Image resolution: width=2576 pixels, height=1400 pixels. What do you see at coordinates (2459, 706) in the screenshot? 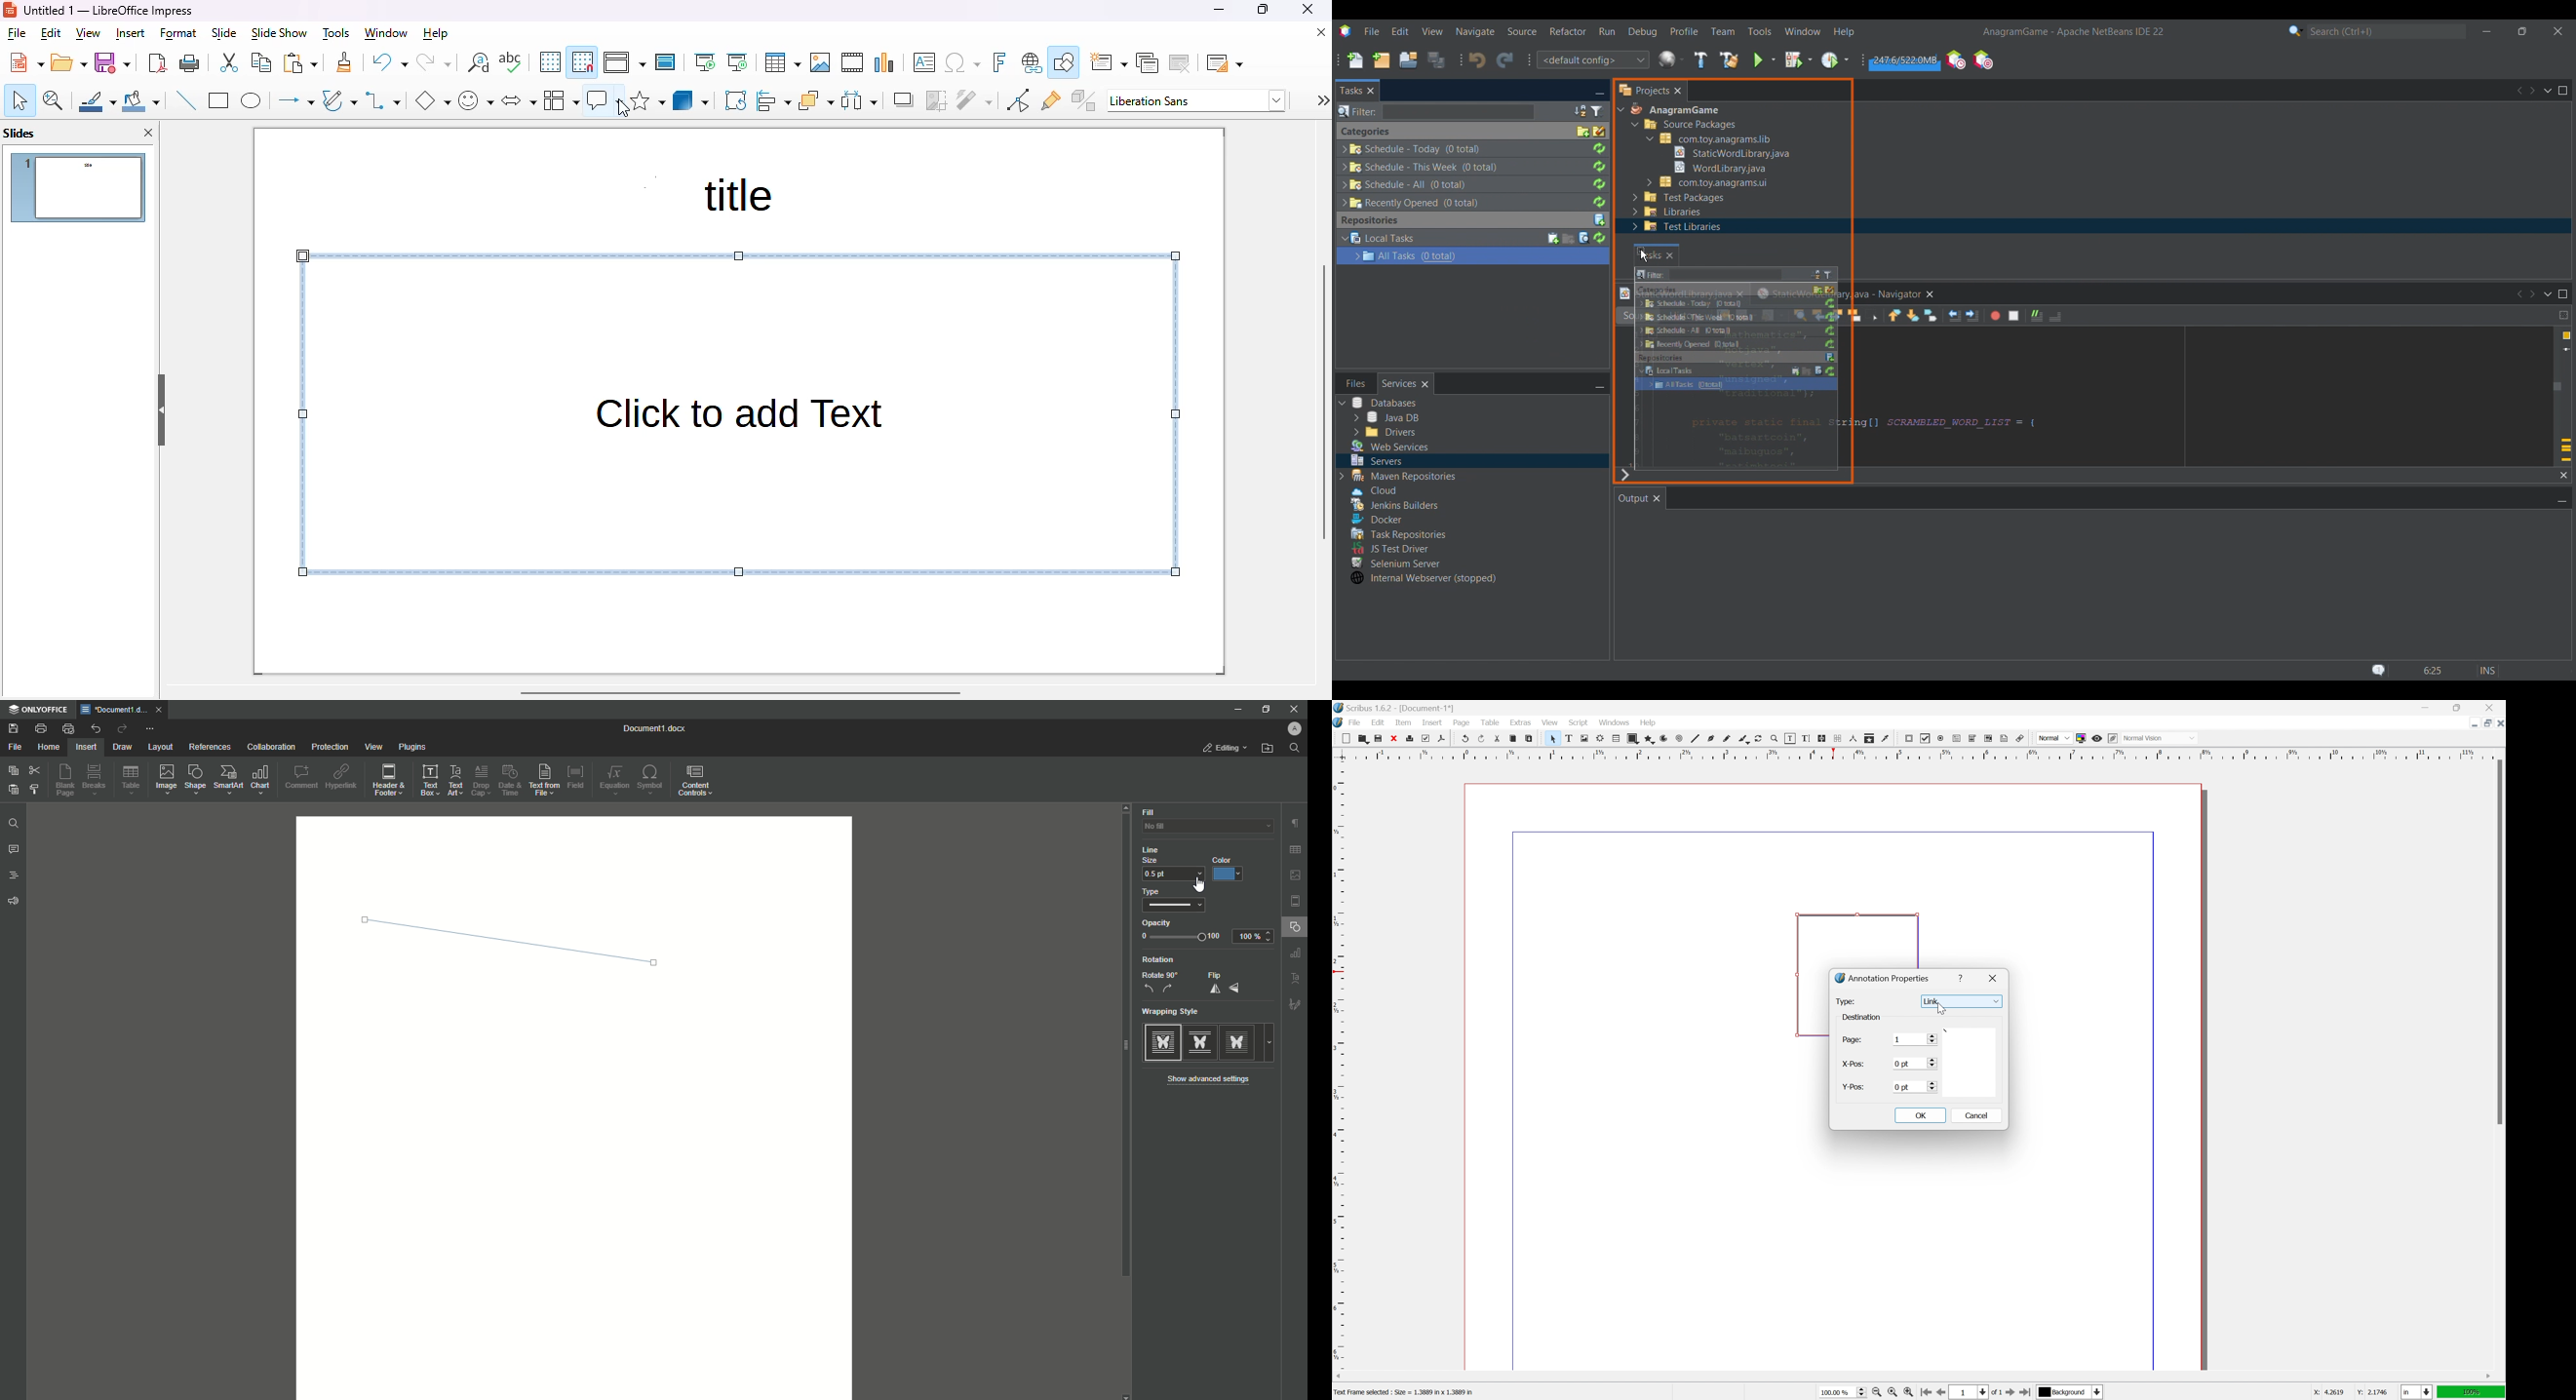
I see `restore down` at bounding box center [2459, 706].